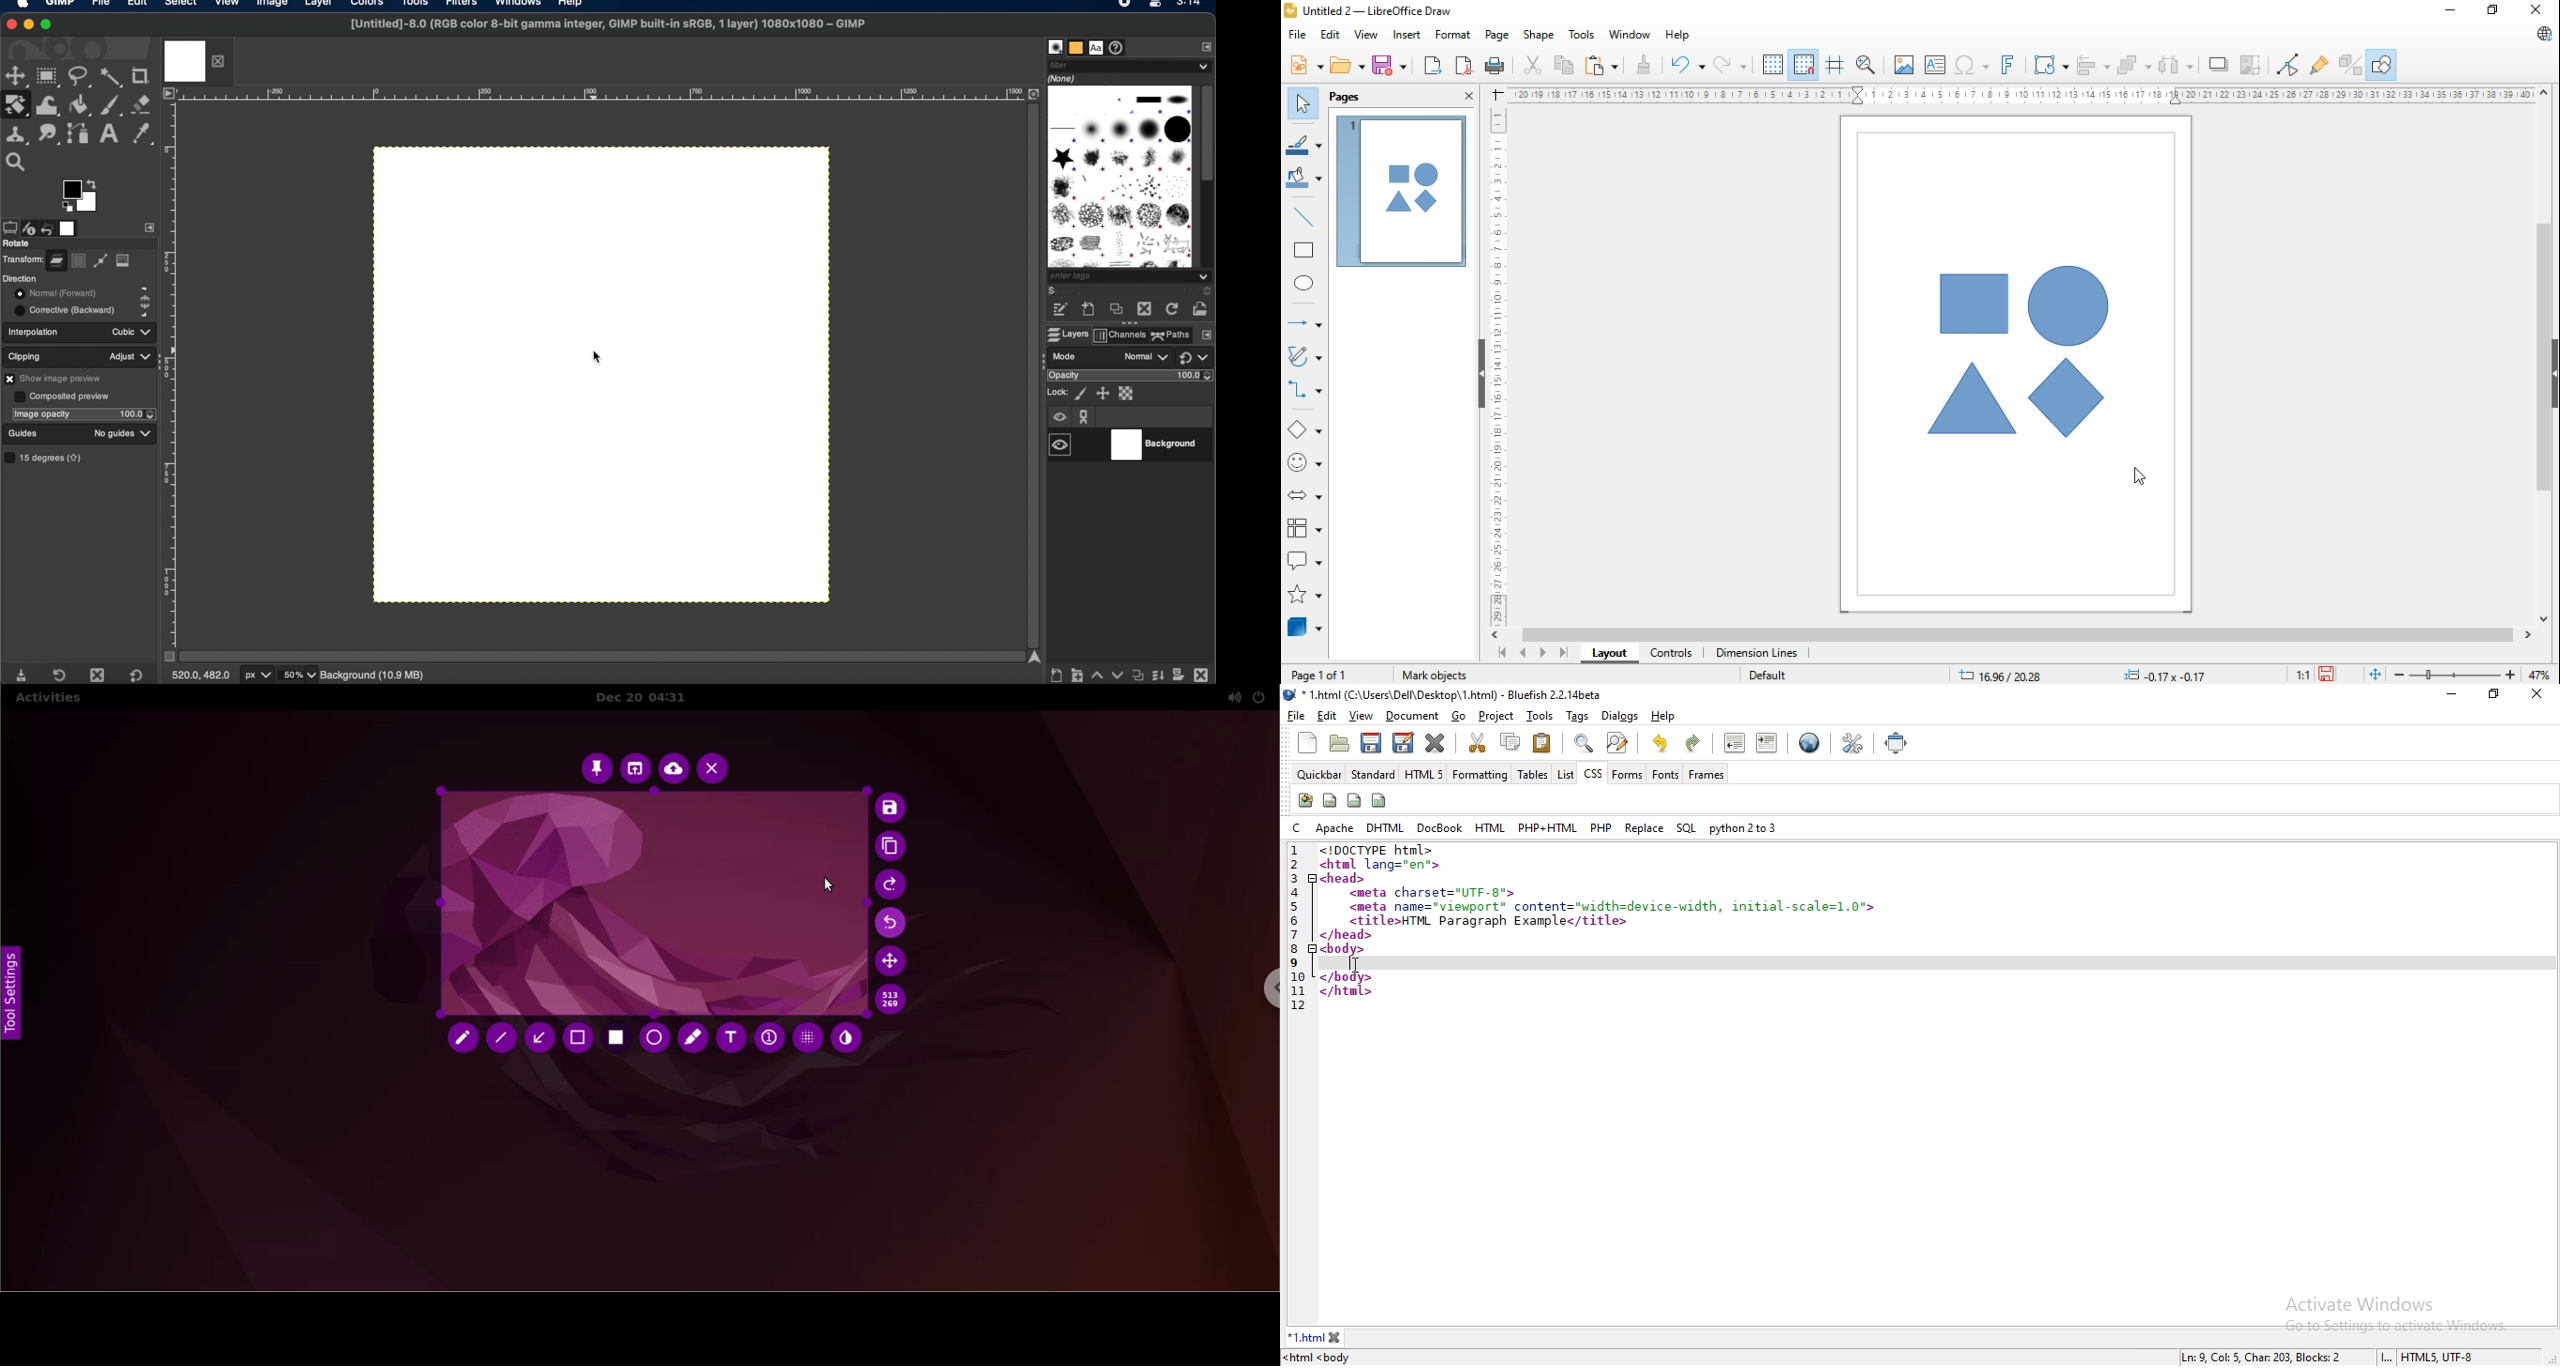  I want to click on pan and zoom, so click(1867, 64).